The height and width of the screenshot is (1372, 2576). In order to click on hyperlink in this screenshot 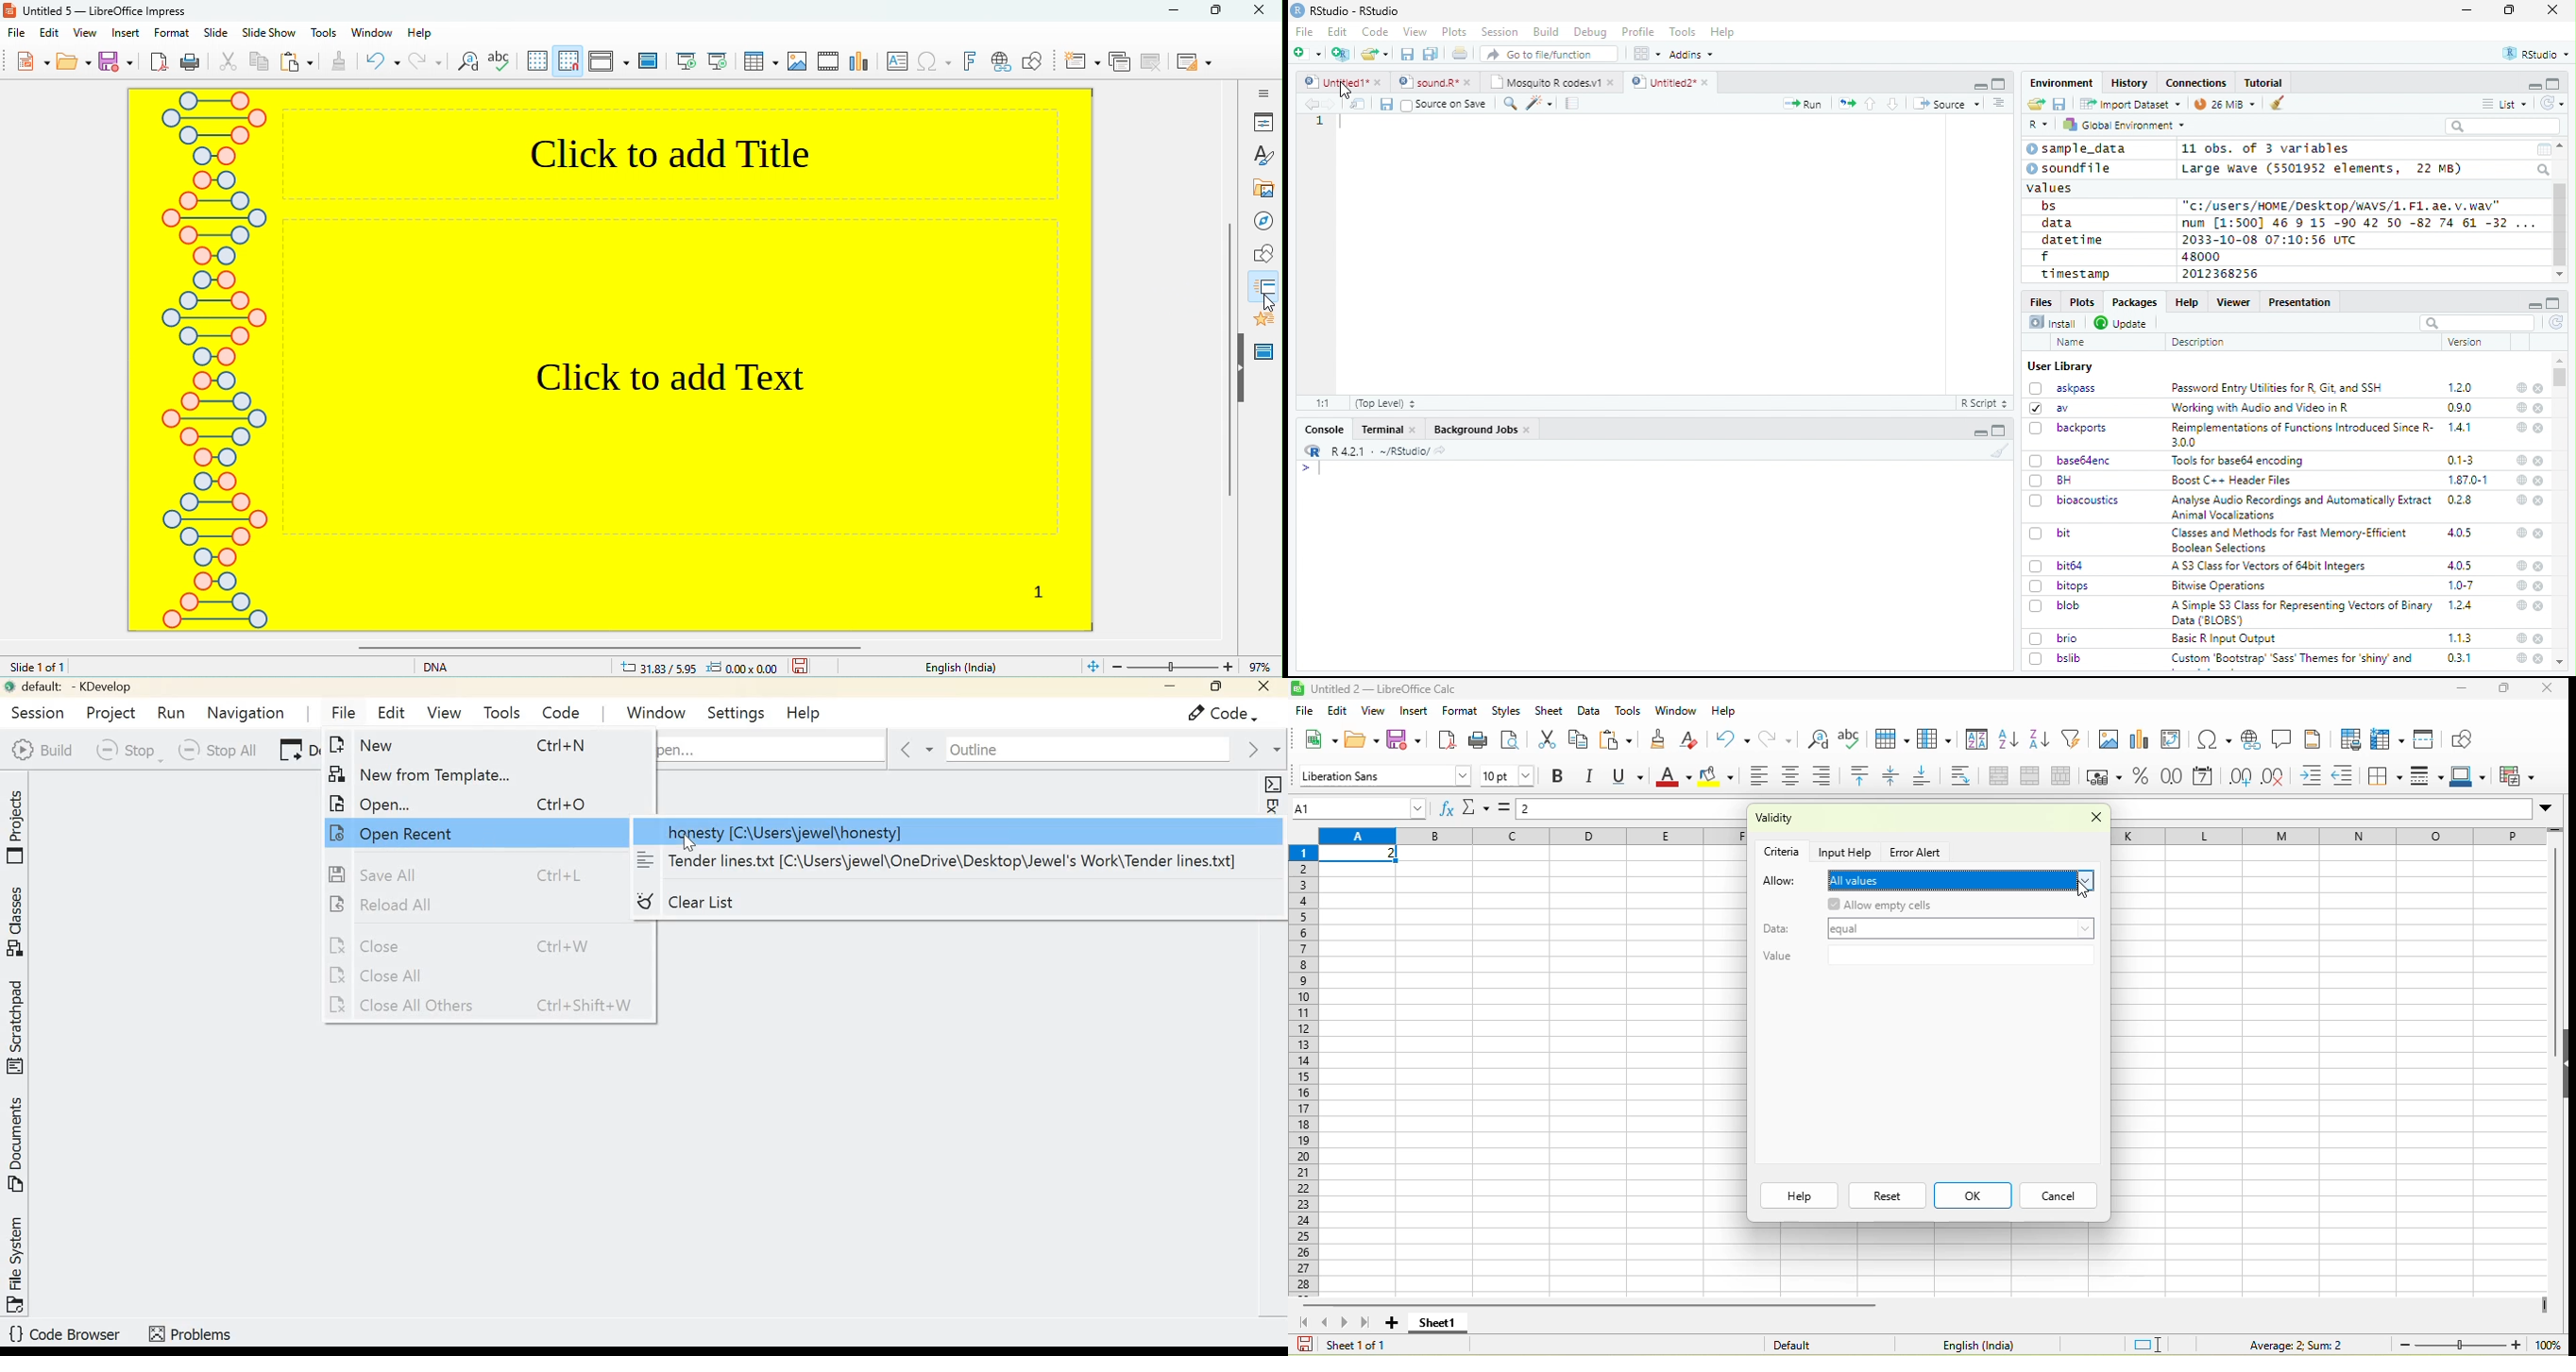, I will do `click(996, 64)`.